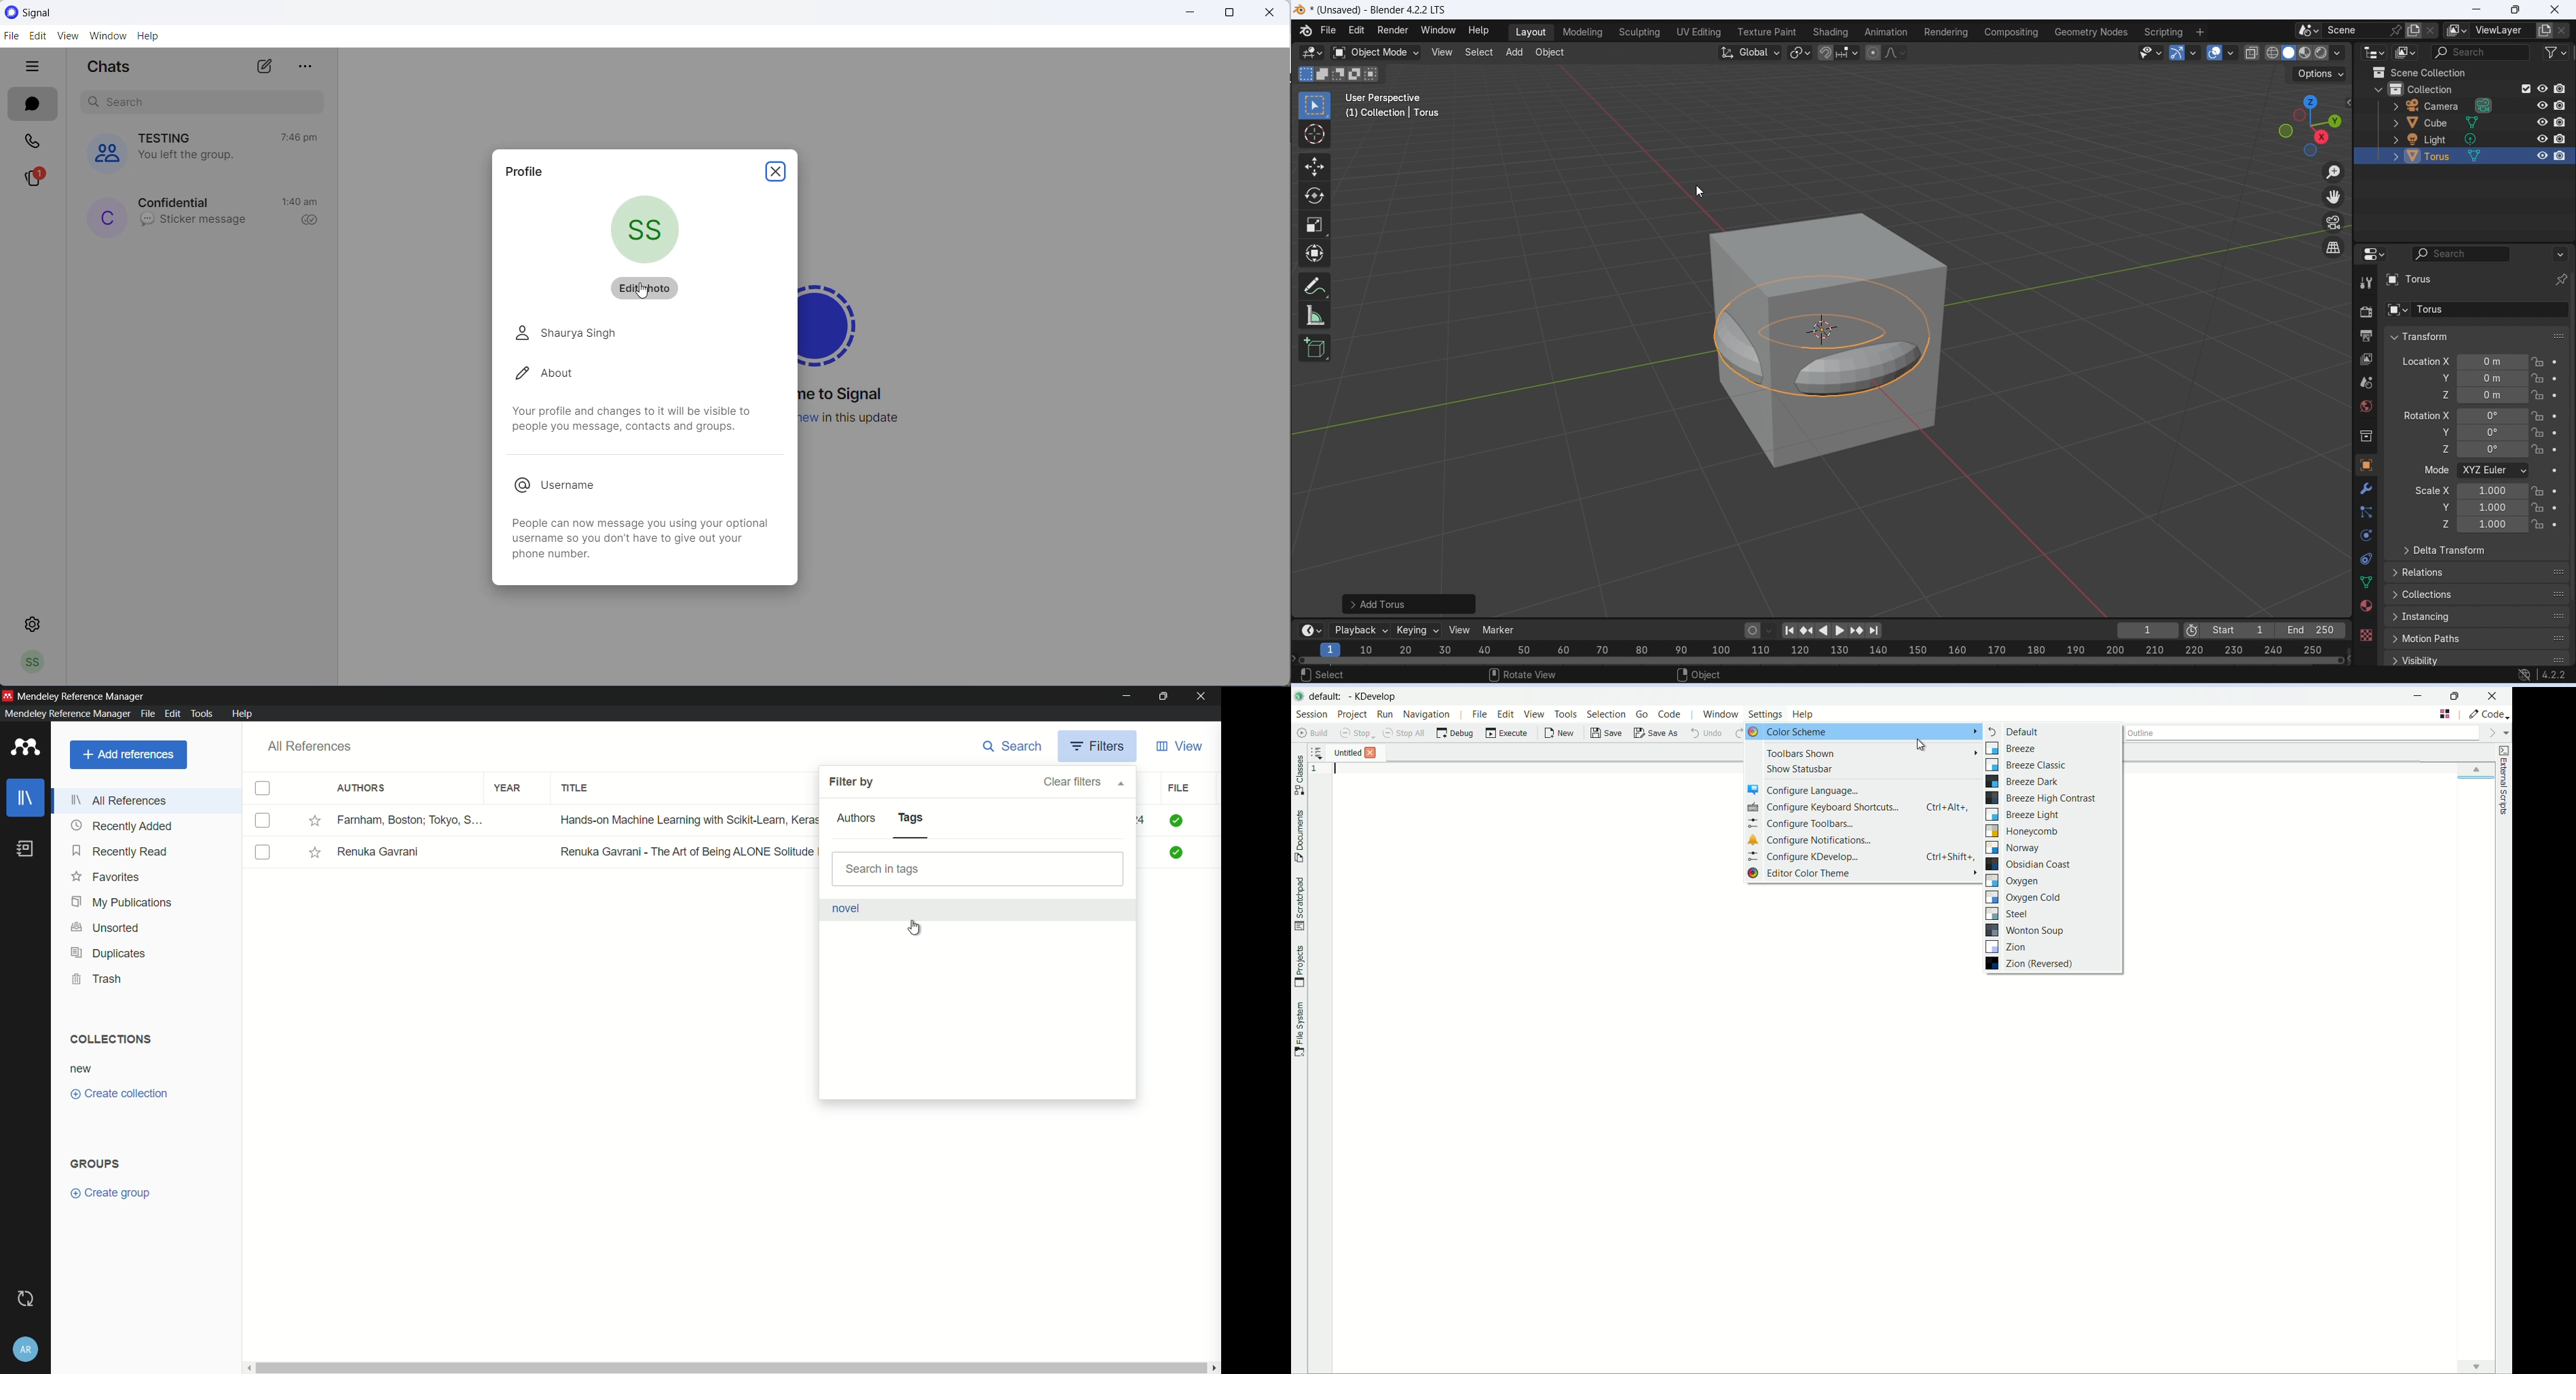  Describe the element at coordinates (123, 903) in the screenshot. I see `my publications` at that location.